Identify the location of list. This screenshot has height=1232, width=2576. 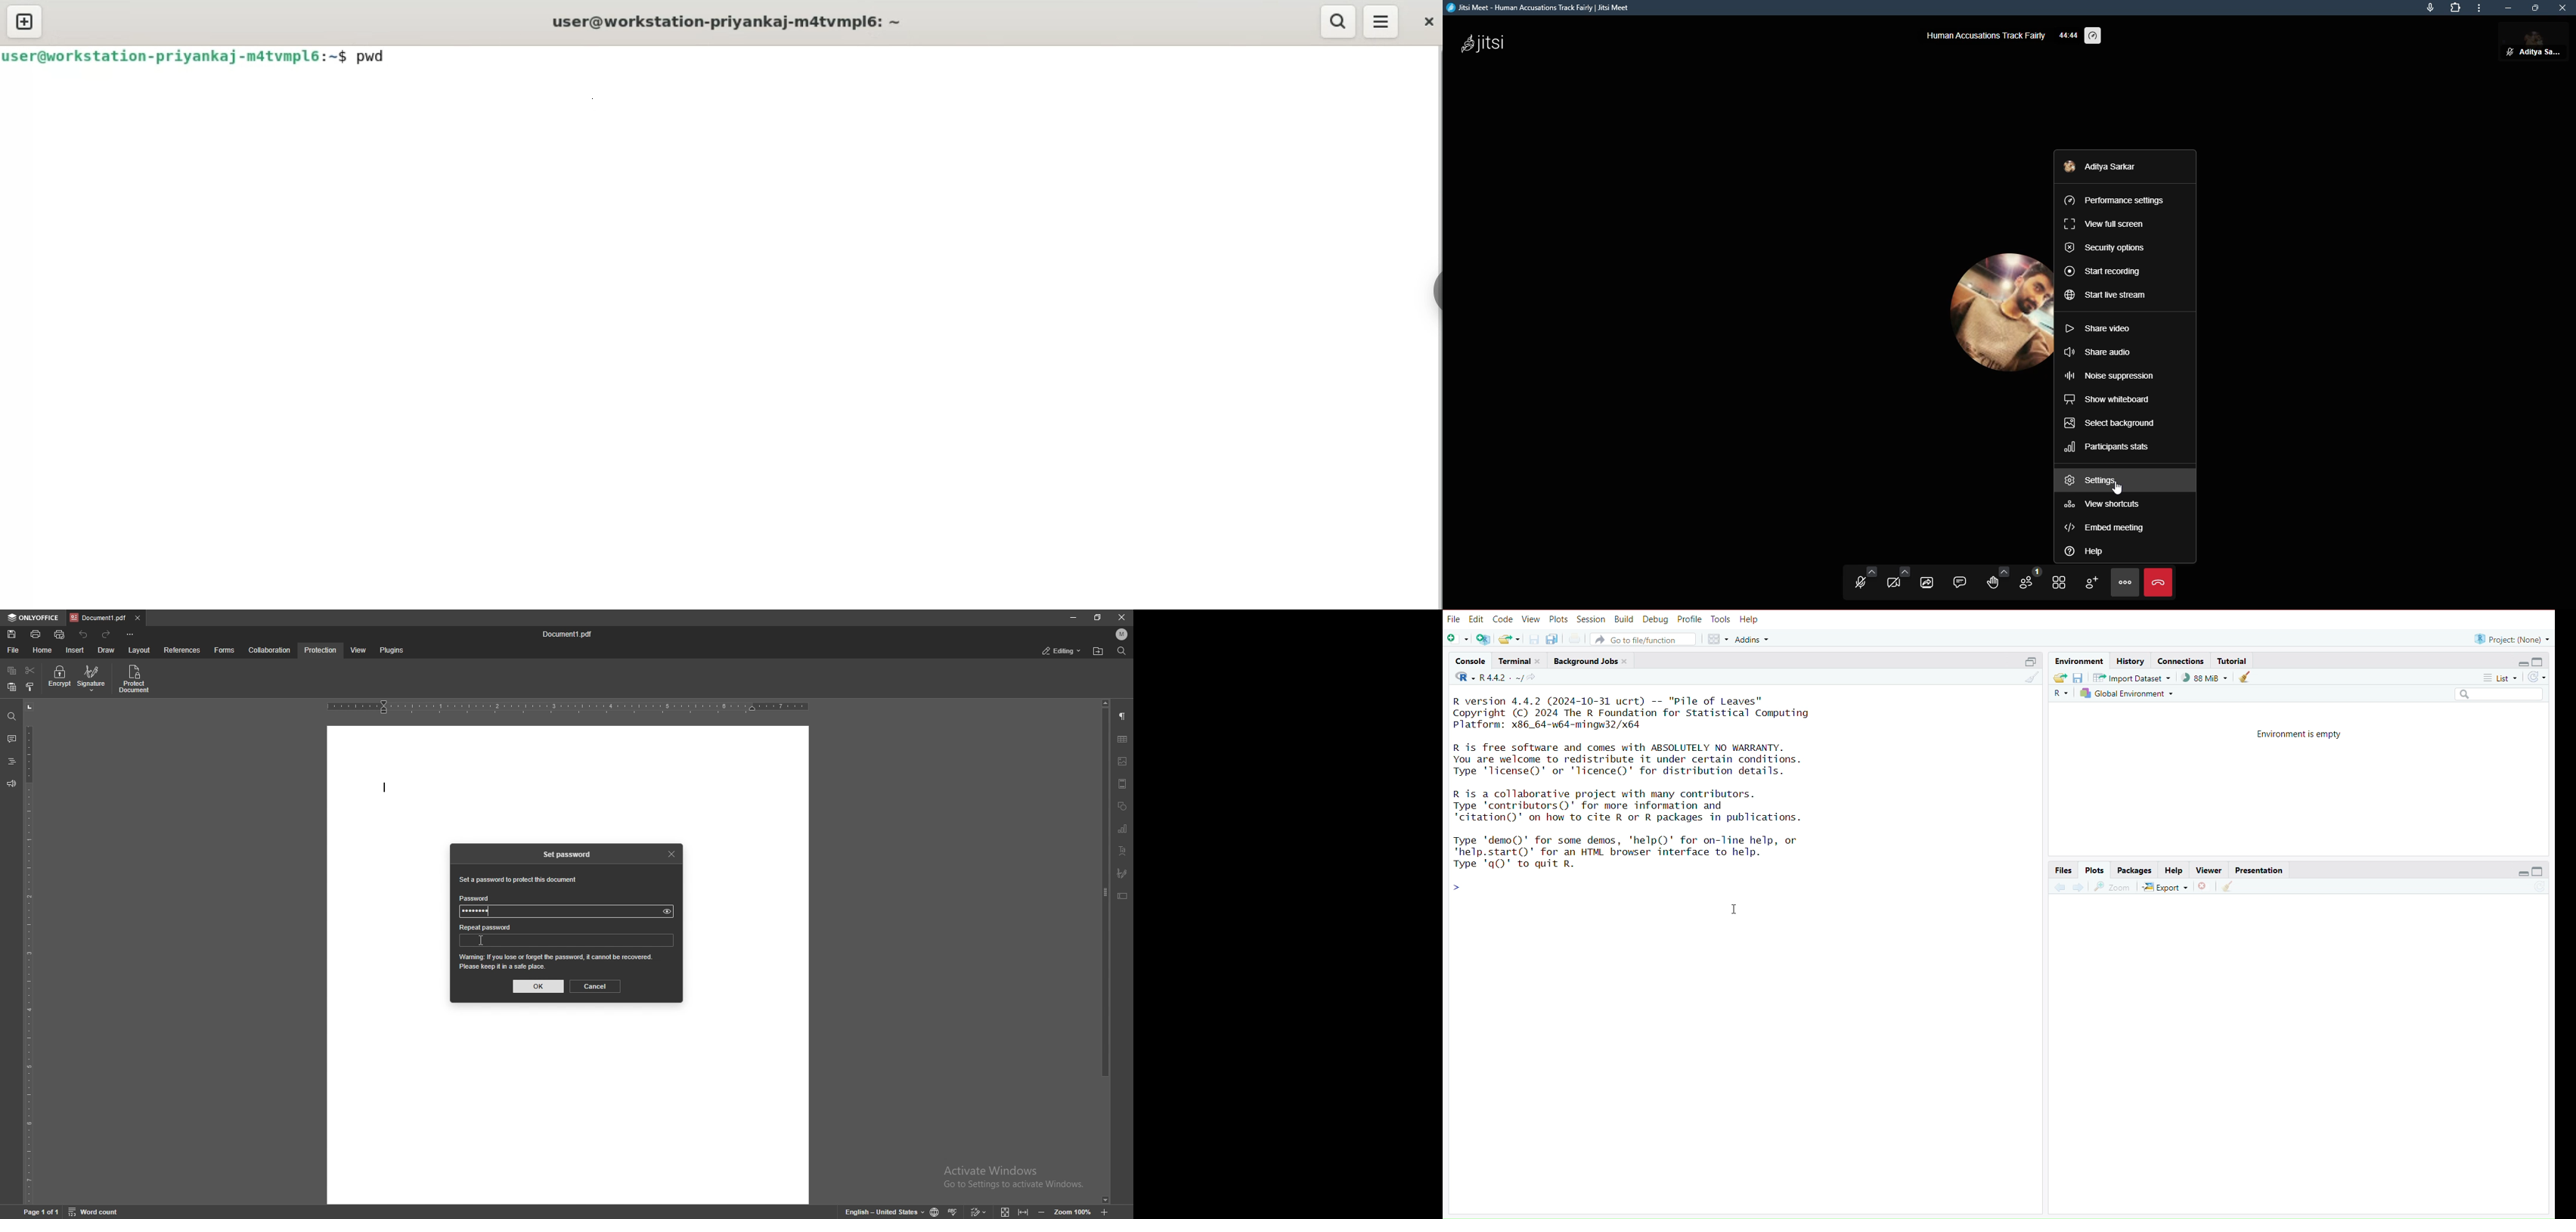
(2494, 677).